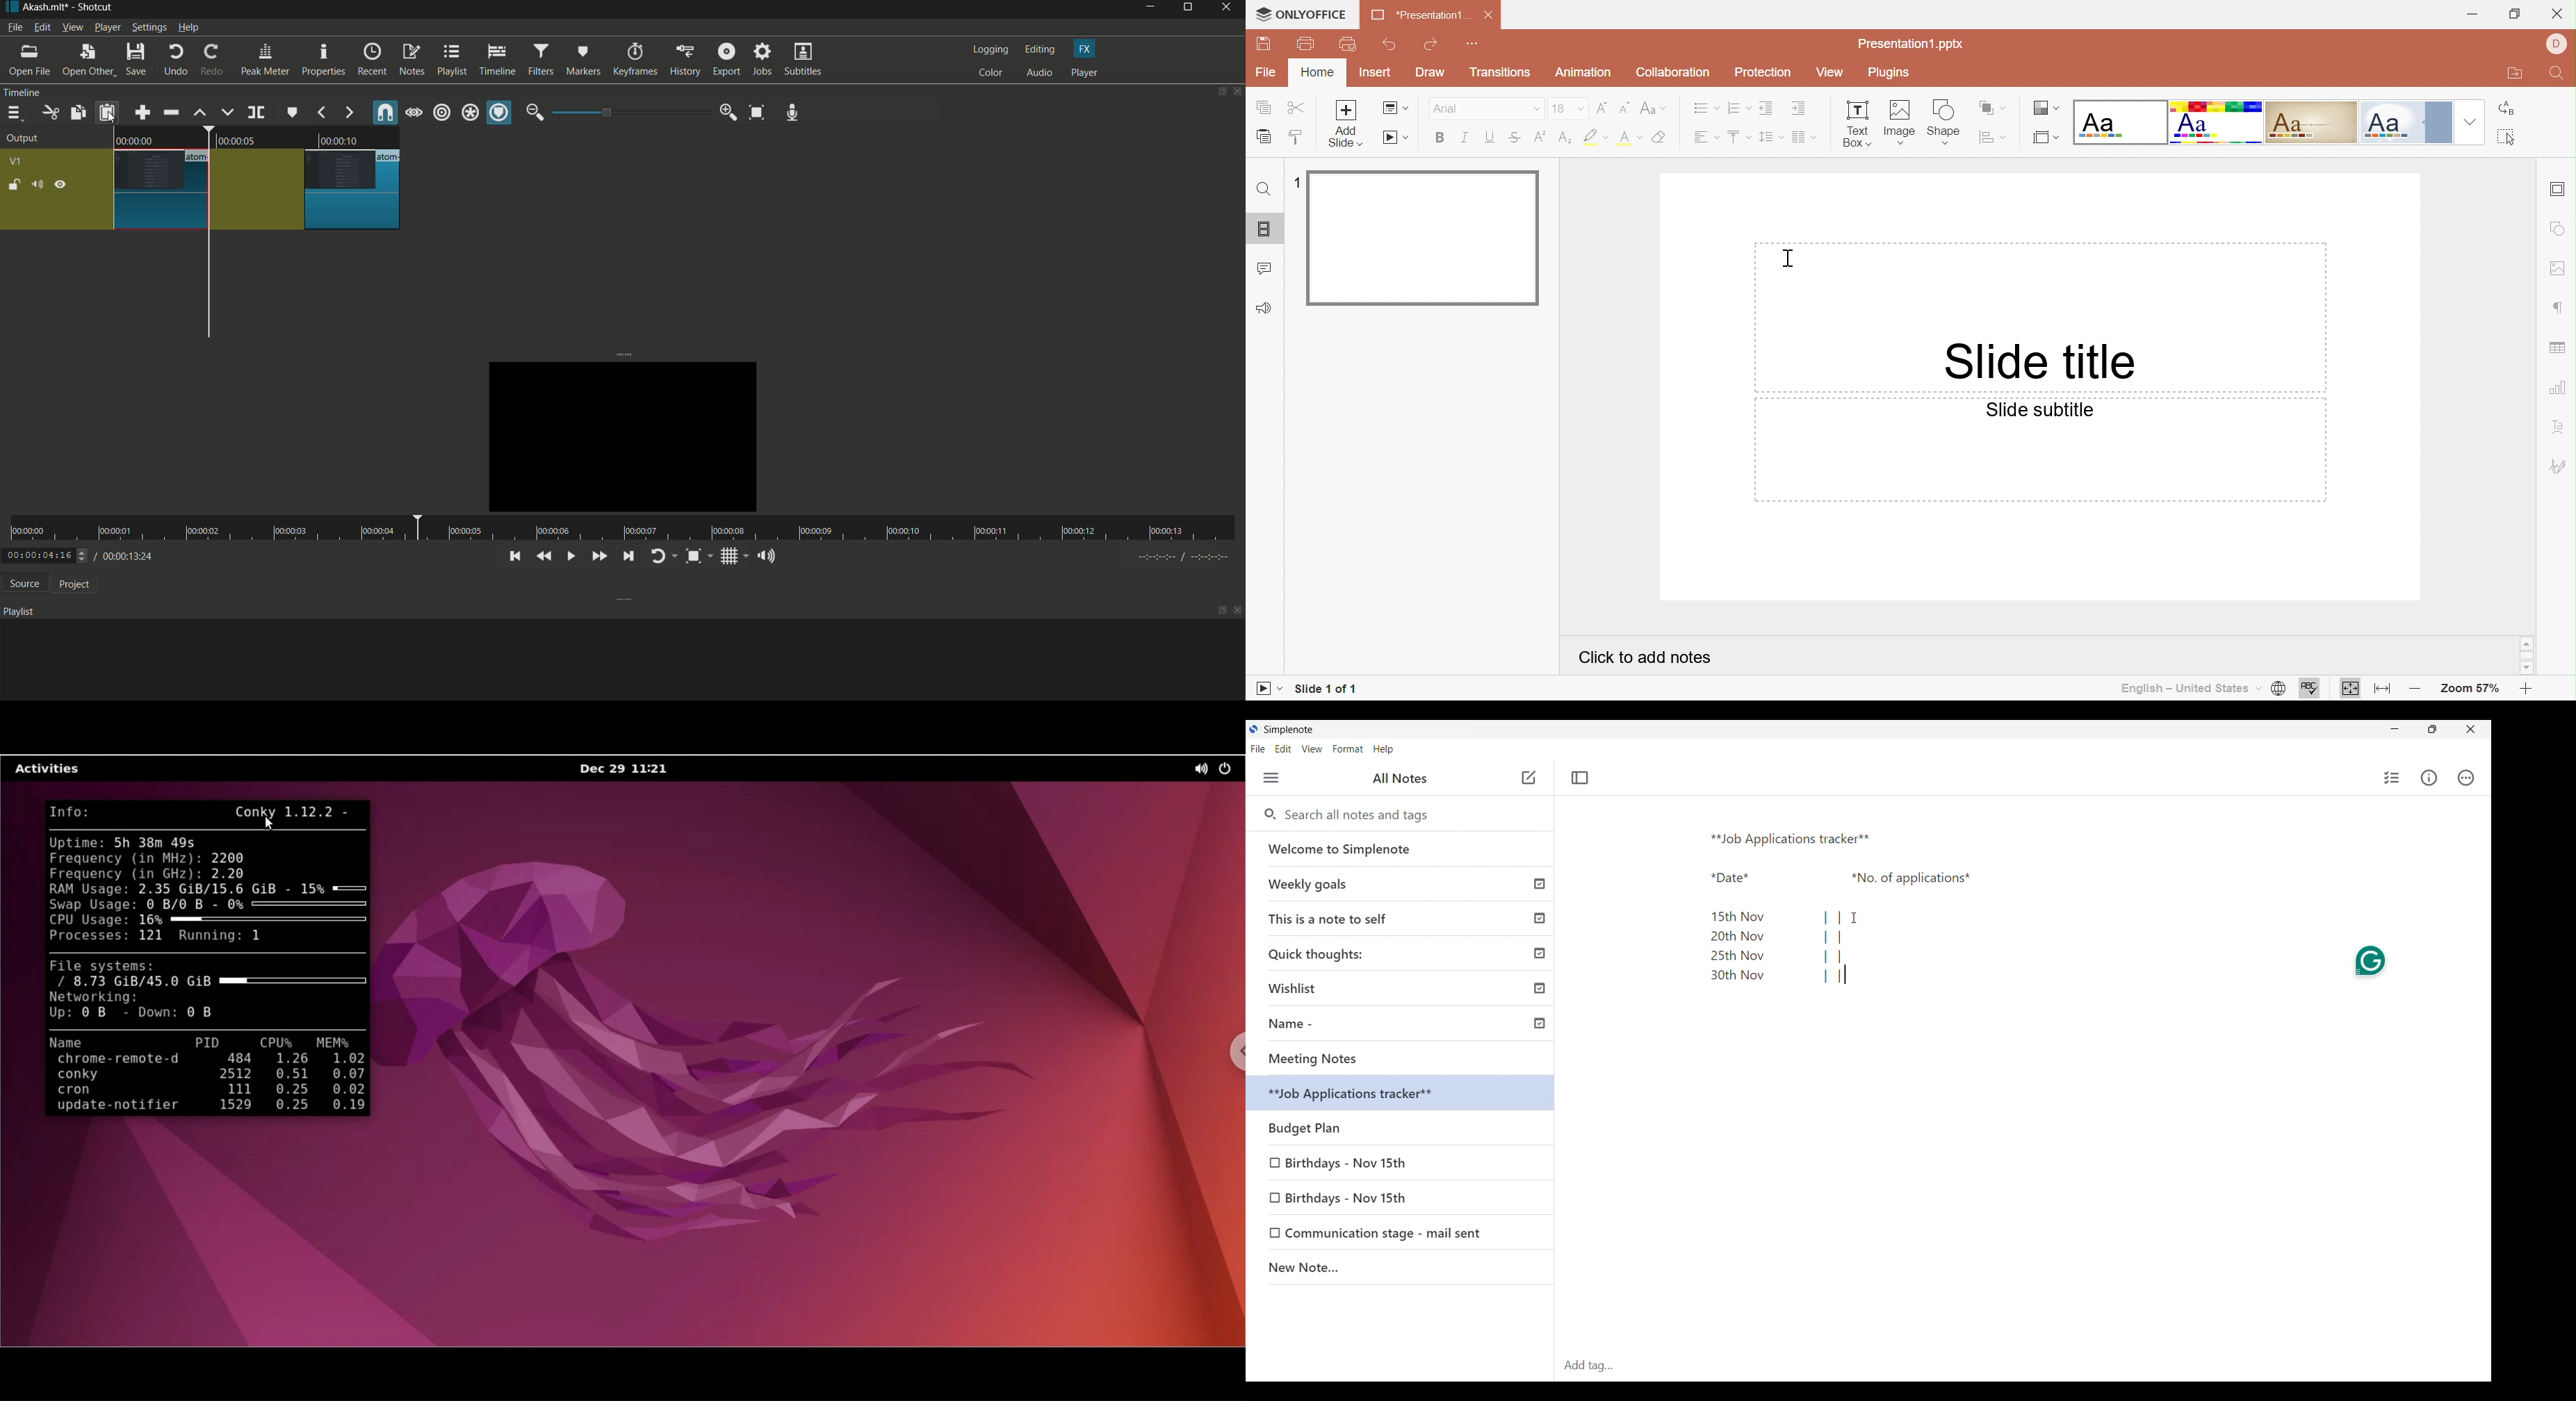 Image resolution: width=2576 pixels, height=1428 pixels. What do you see at coordinates (1222, 610) in the screenshot?
I see `maximize` at bounding box center [1222, 610].